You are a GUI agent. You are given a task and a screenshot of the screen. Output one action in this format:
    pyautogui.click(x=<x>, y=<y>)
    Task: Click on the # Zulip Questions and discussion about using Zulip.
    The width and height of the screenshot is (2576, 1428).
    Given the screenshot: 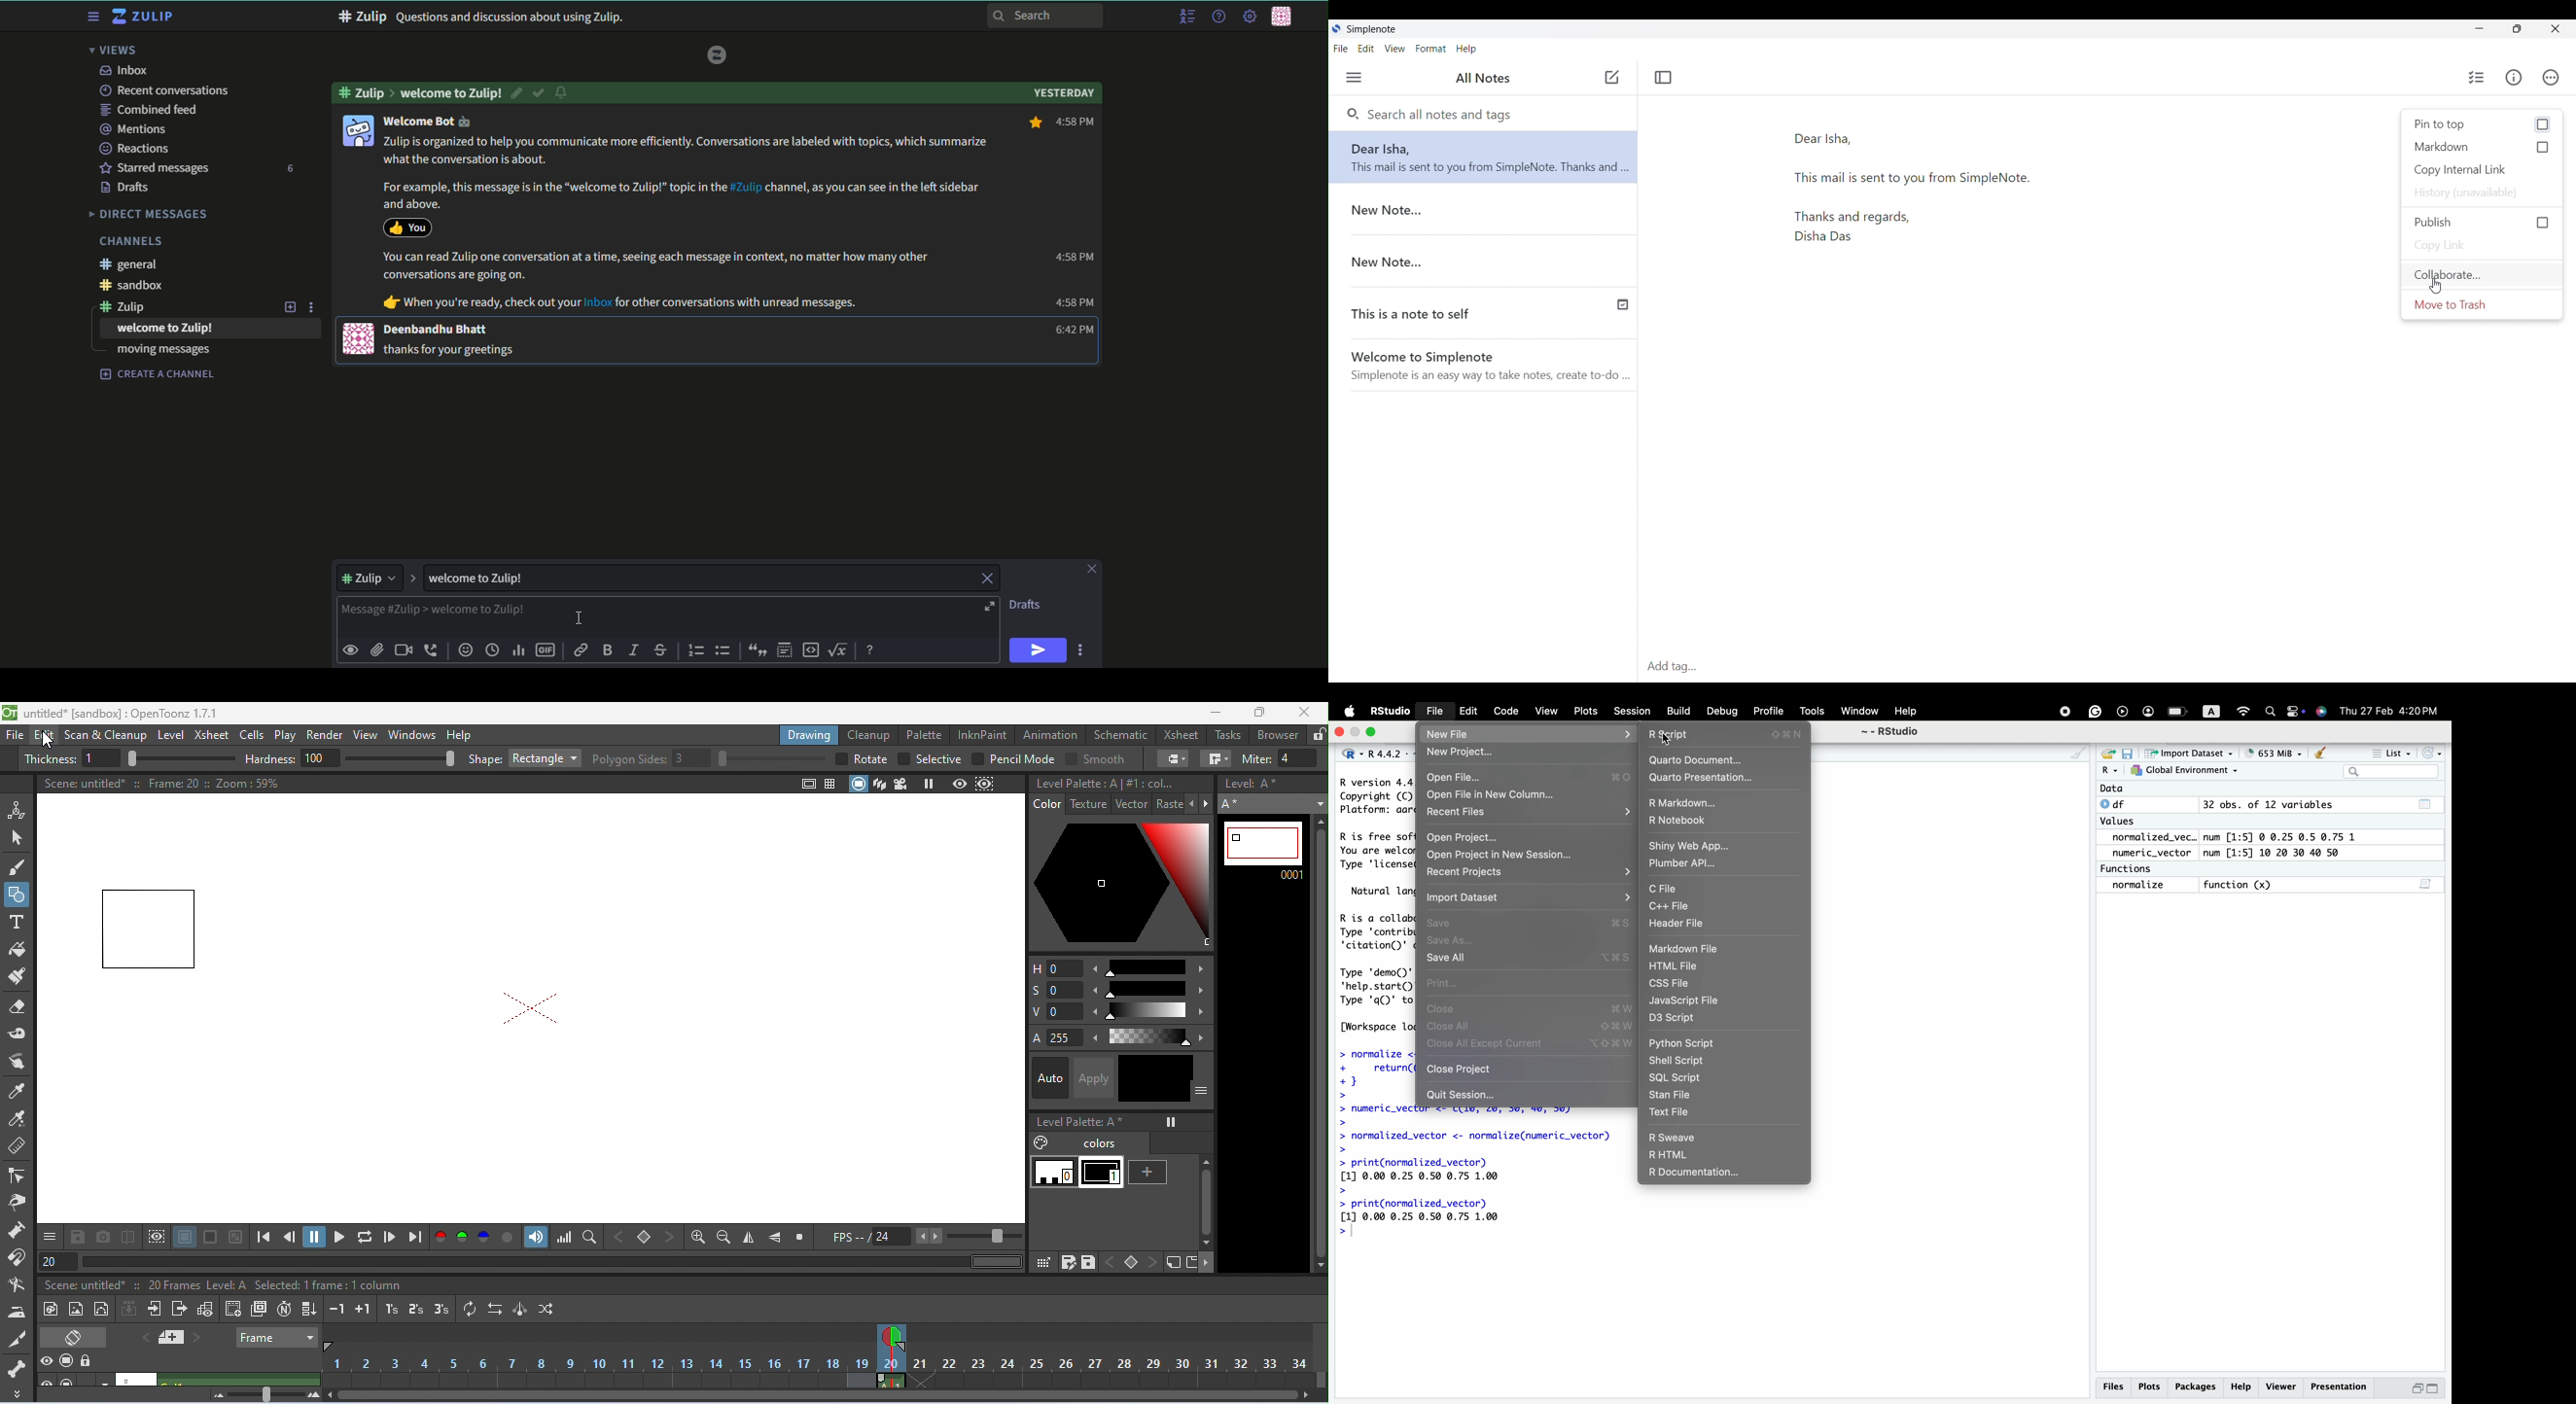 What is the action you would take?
    pyautogui.click(x=486, y=17)
    